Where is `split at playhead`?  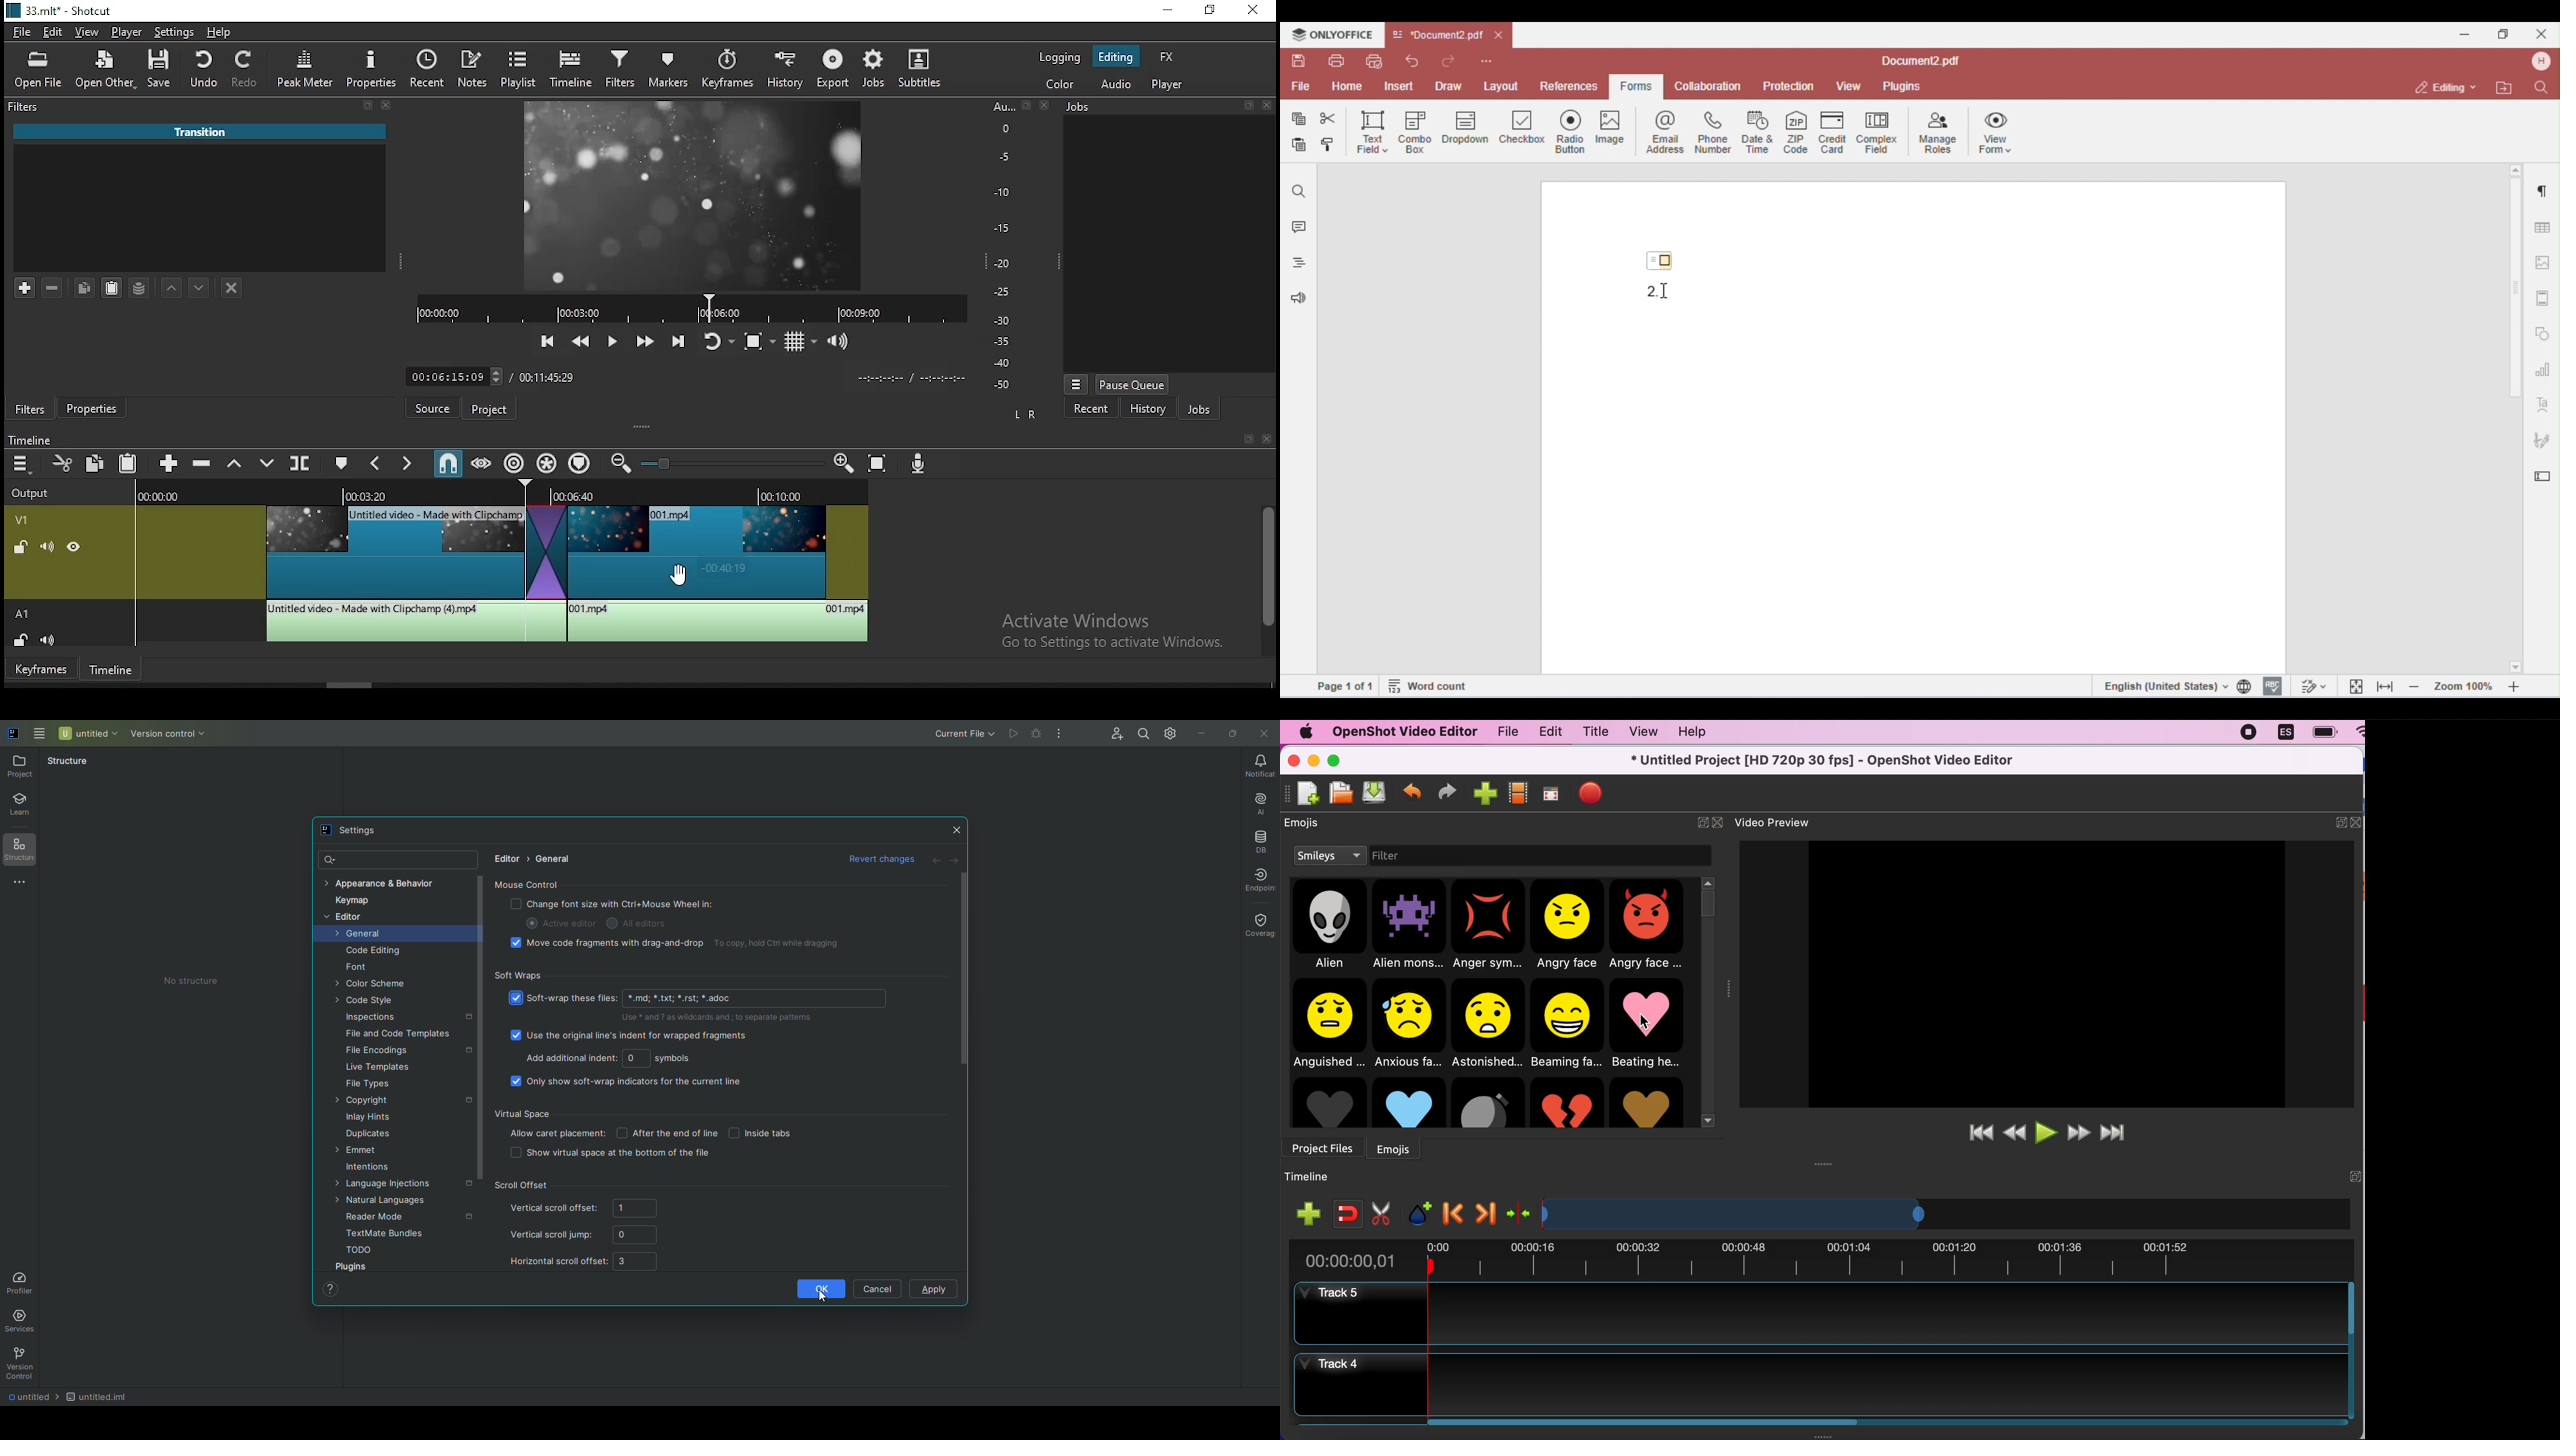
split at playhead is located at coordinates (427, 66).